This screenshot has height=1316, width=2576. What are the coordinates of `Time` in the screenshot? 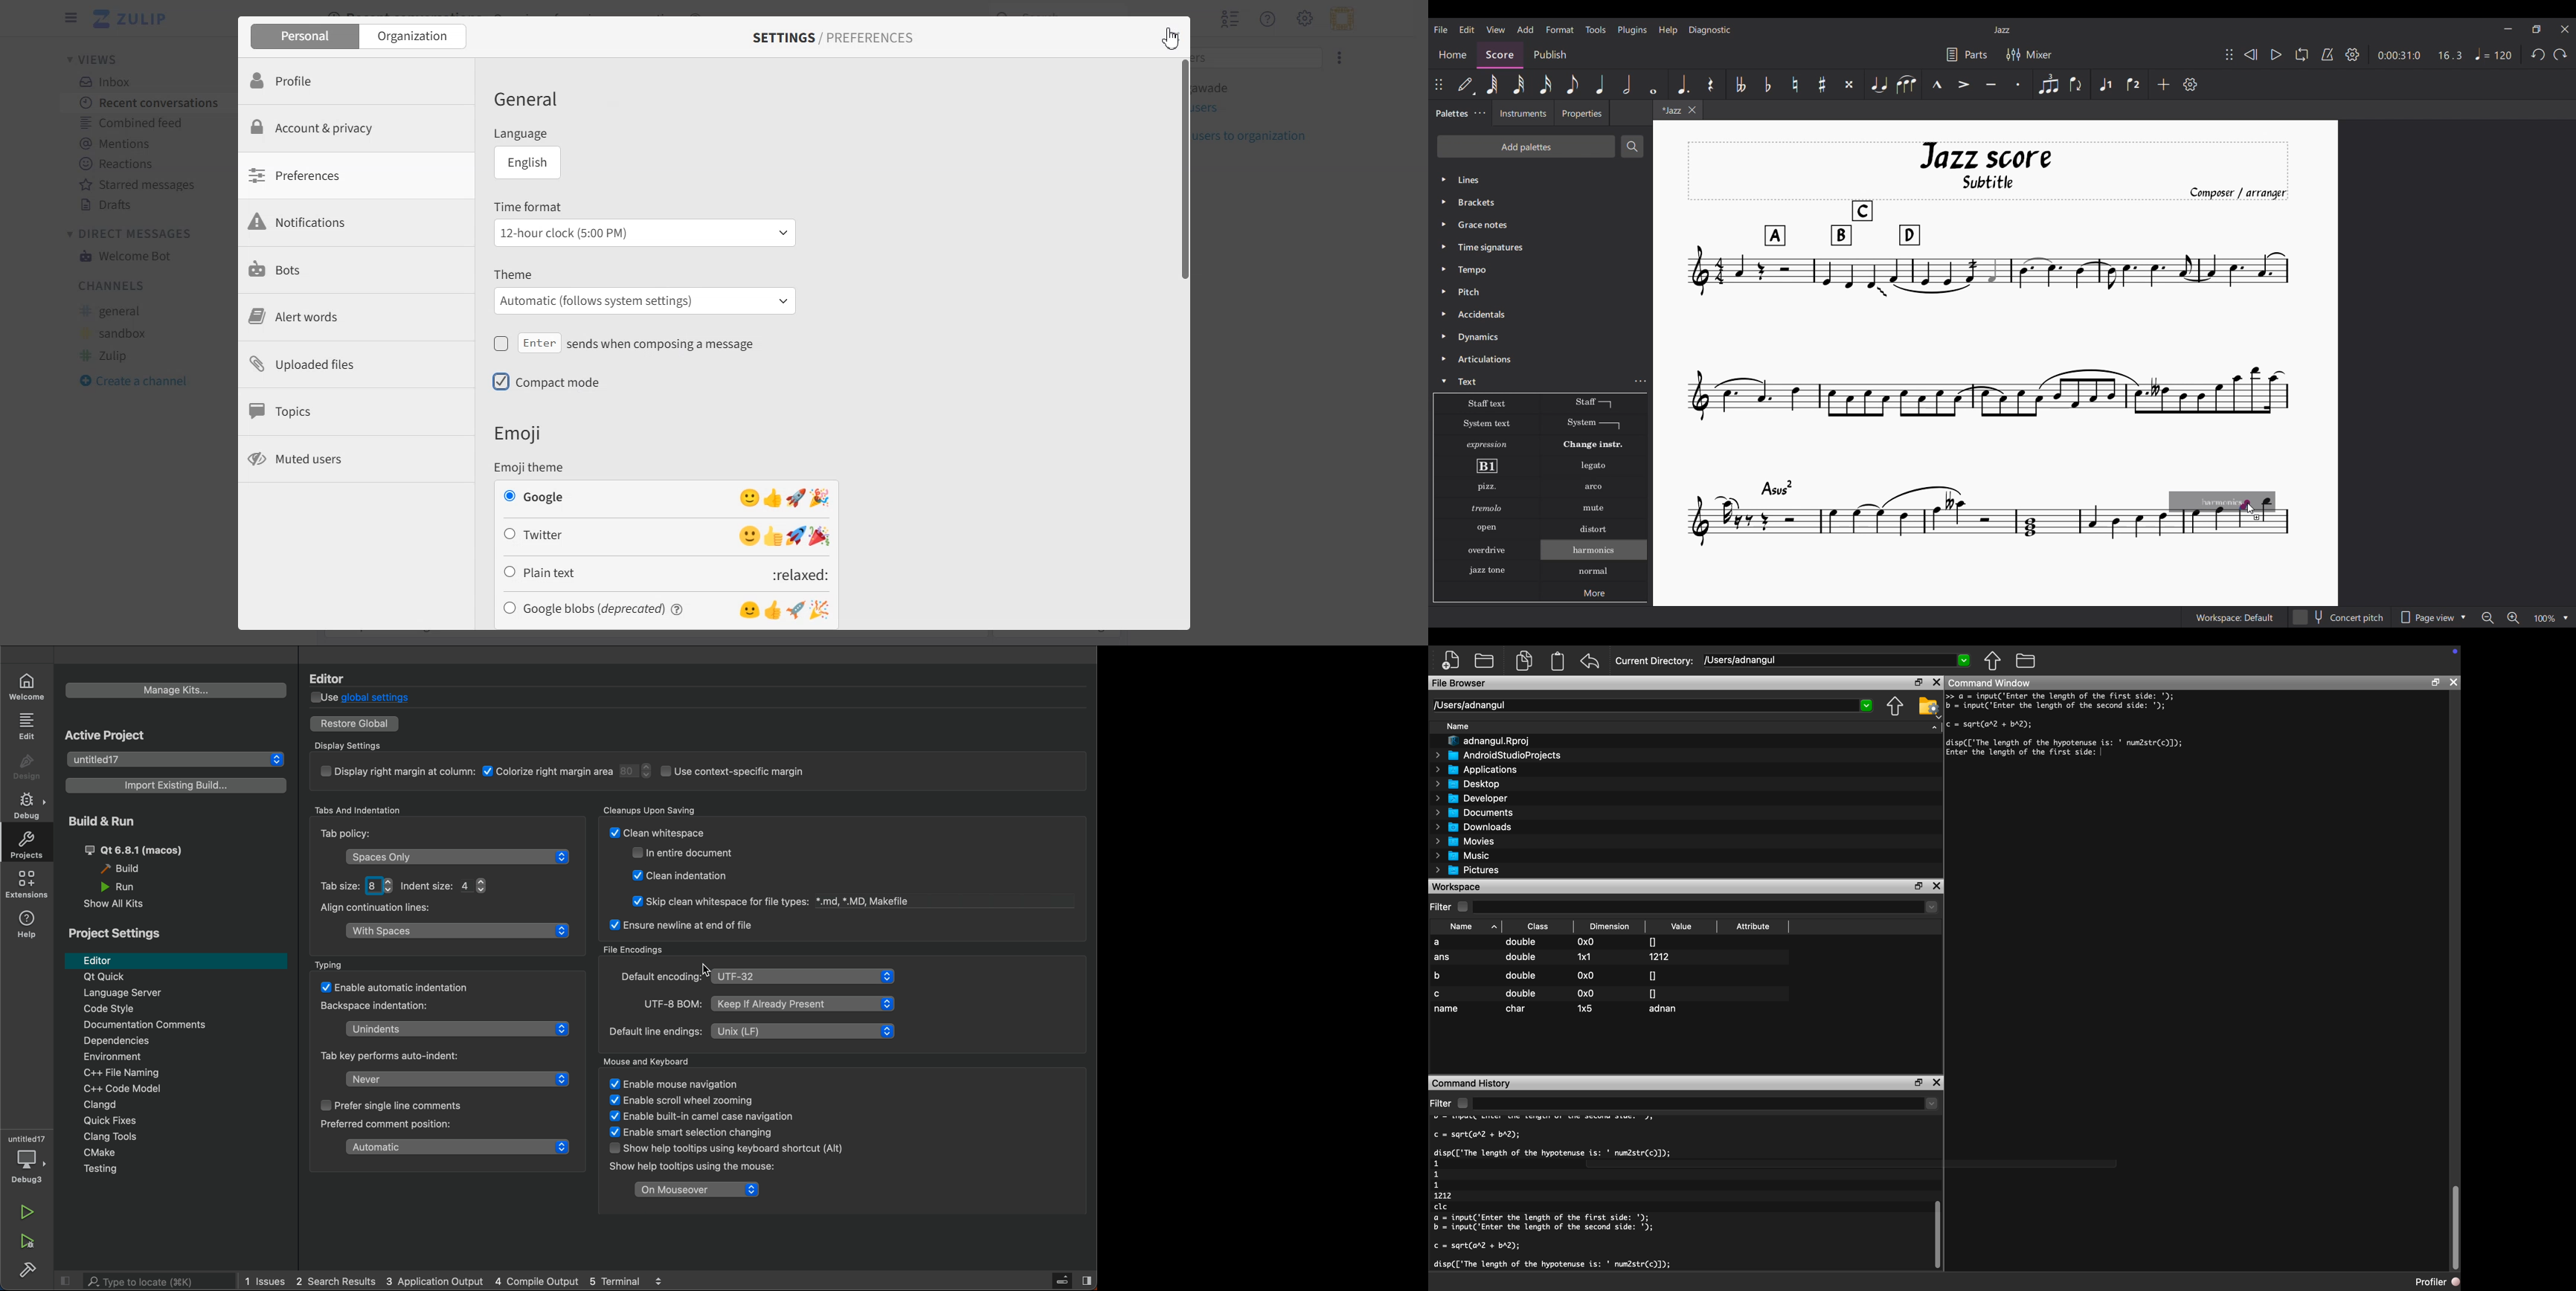 It's located at (1506, 247).